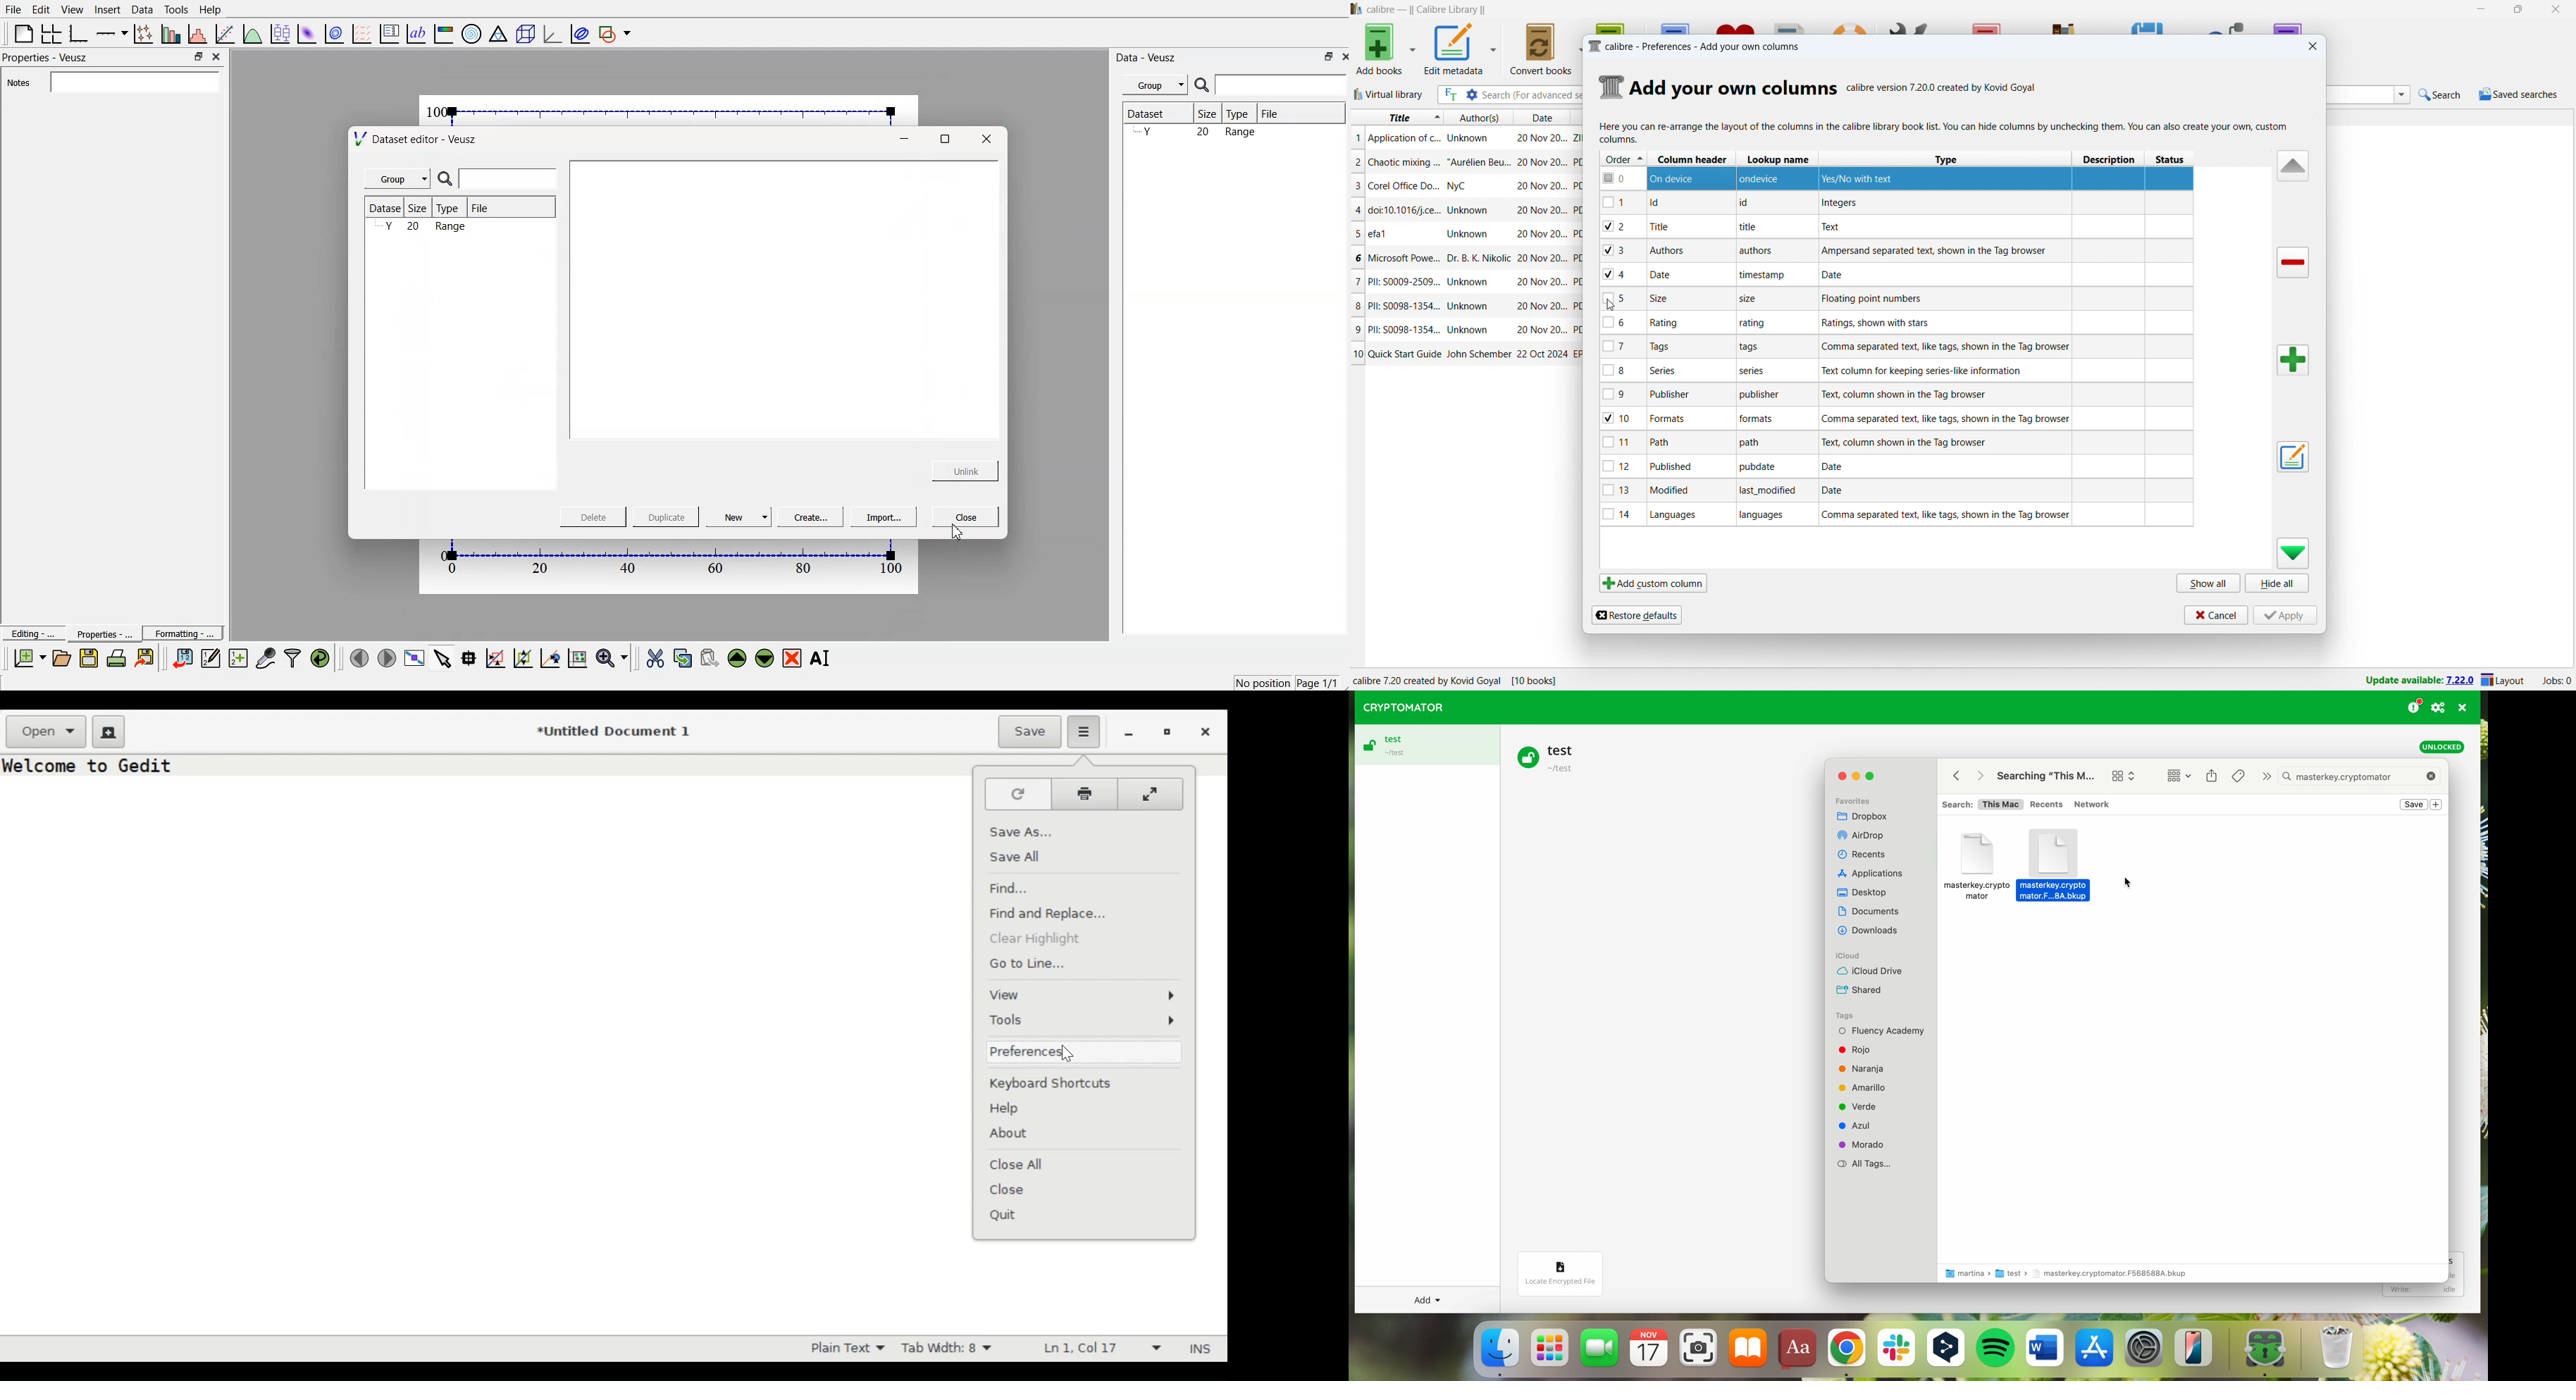 This screenshot has height=1400, width=2576. I want to click on pubdate, so click(1760, 468).